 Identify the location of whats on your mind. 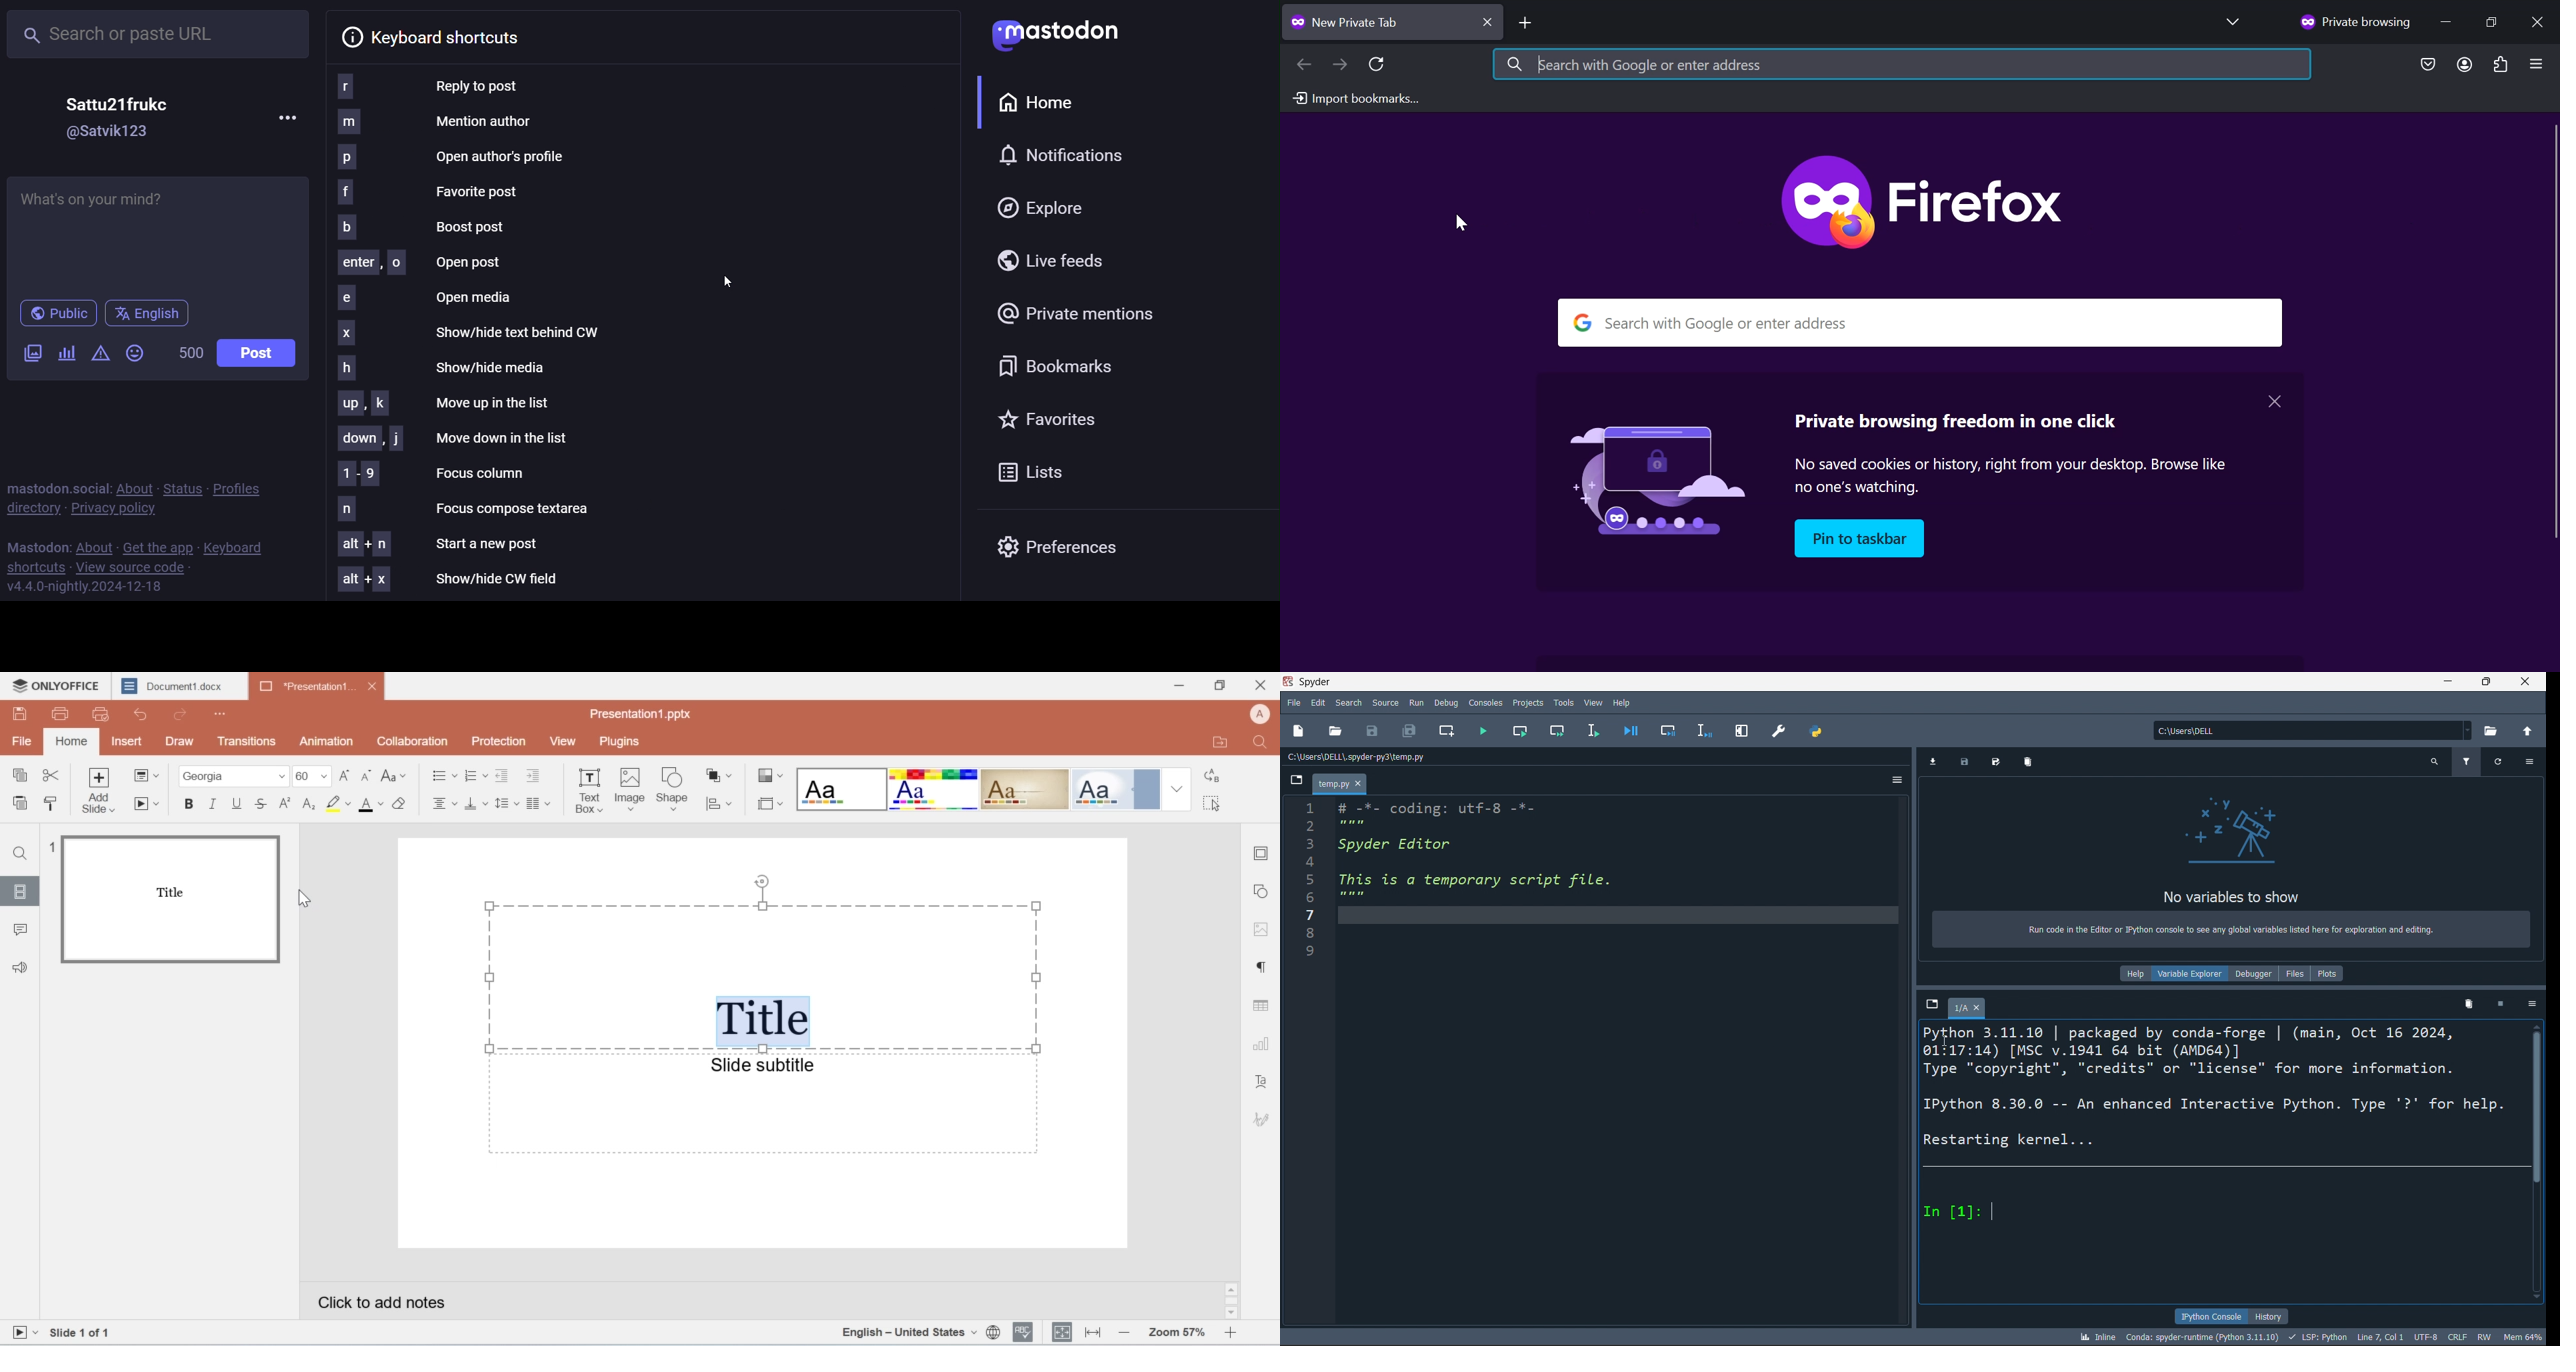
(159, 234).